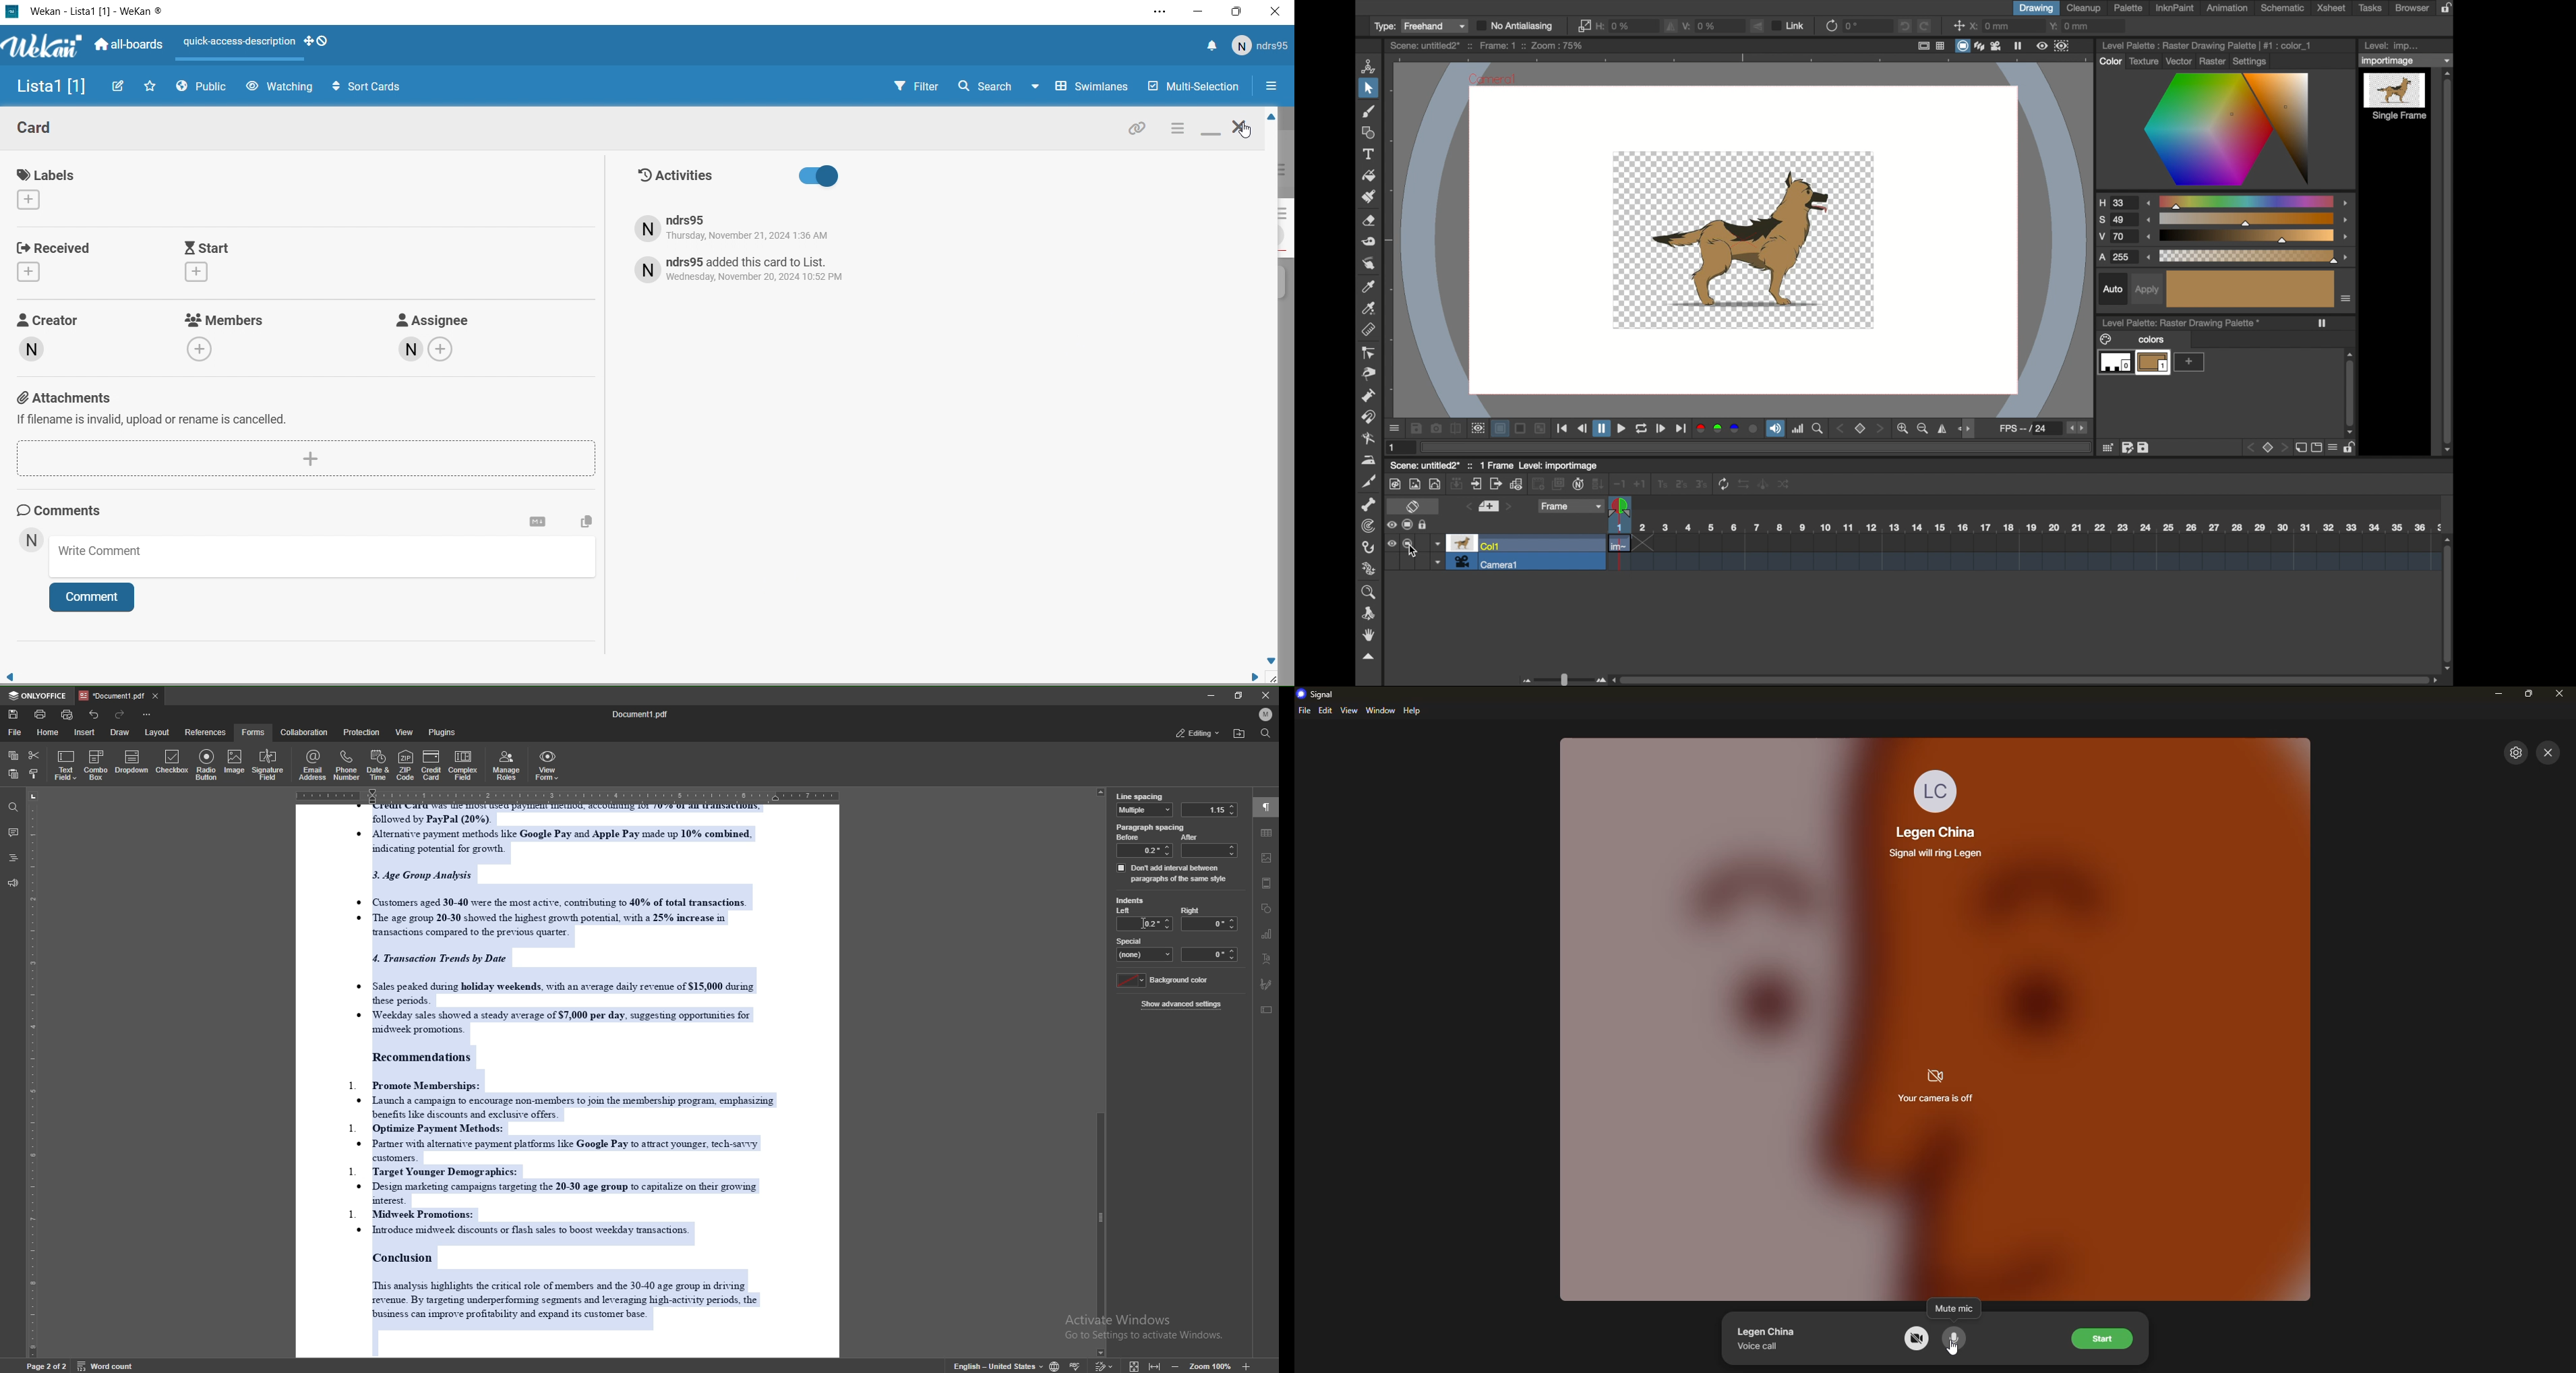  Describe the element at coordinates (2181, 323) in the screenshot. I see `Level Palette: Raster Drawing Palette *` at that location.